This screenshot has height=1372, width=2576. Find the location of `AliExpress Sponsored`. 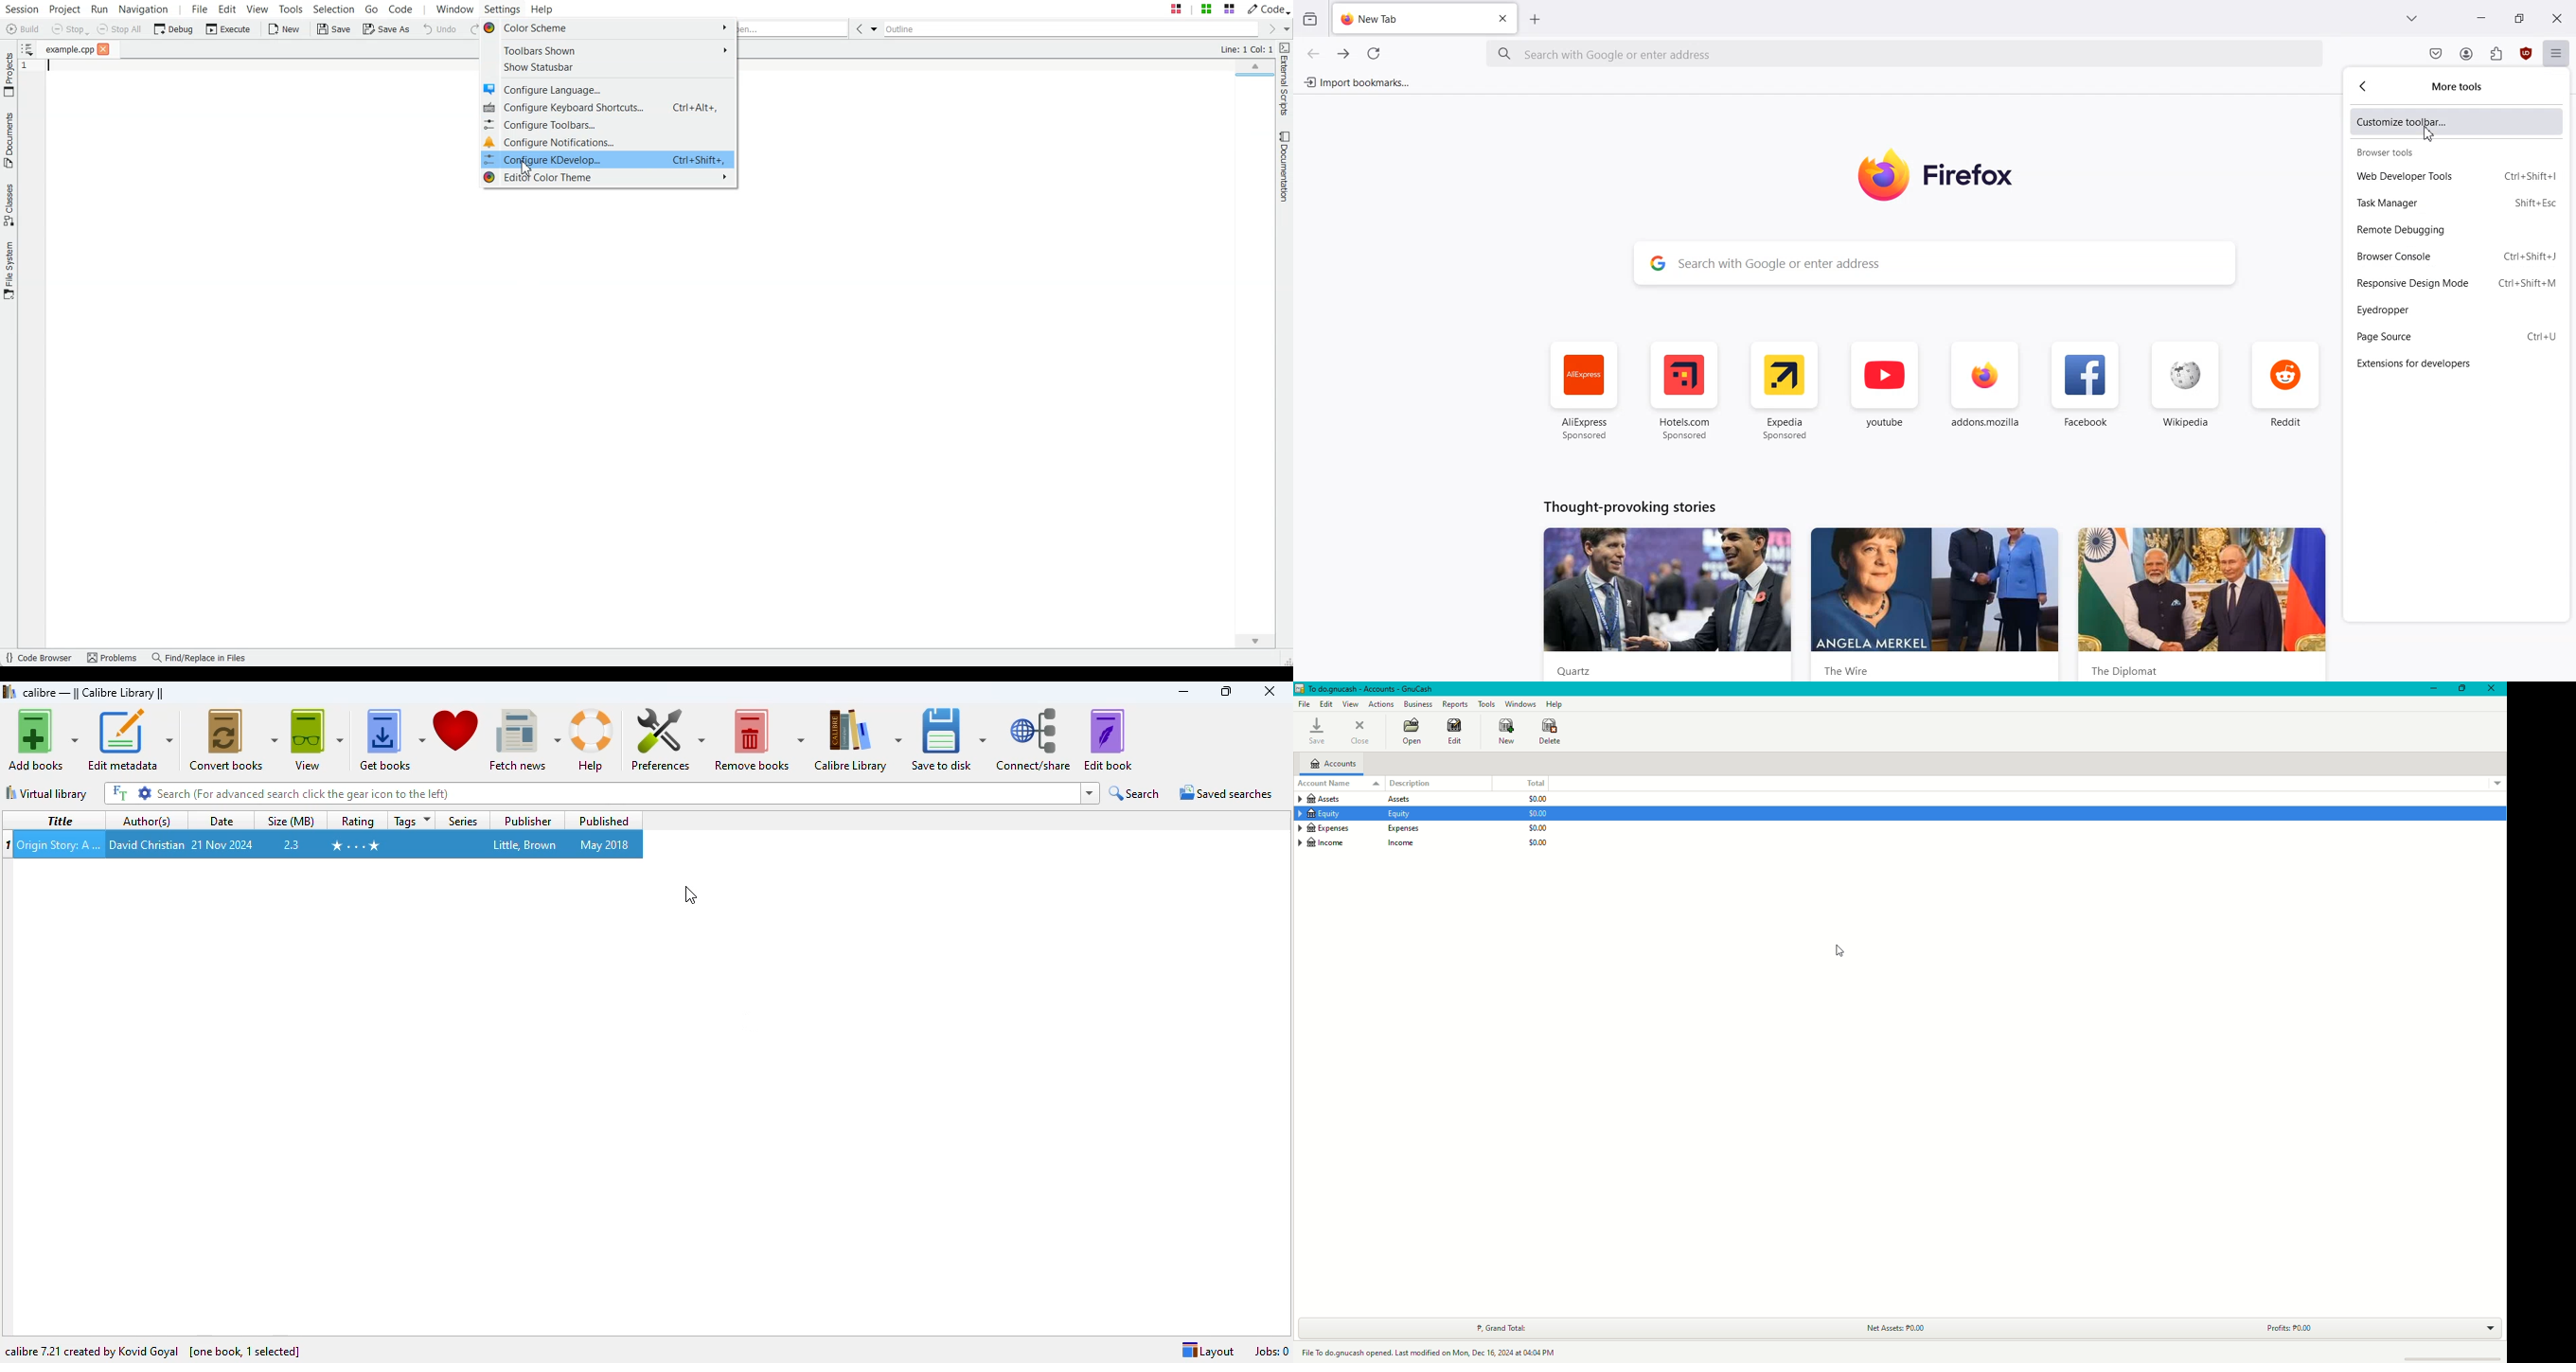

AliExpress Sponsored is located at coordinates (1581, 391).